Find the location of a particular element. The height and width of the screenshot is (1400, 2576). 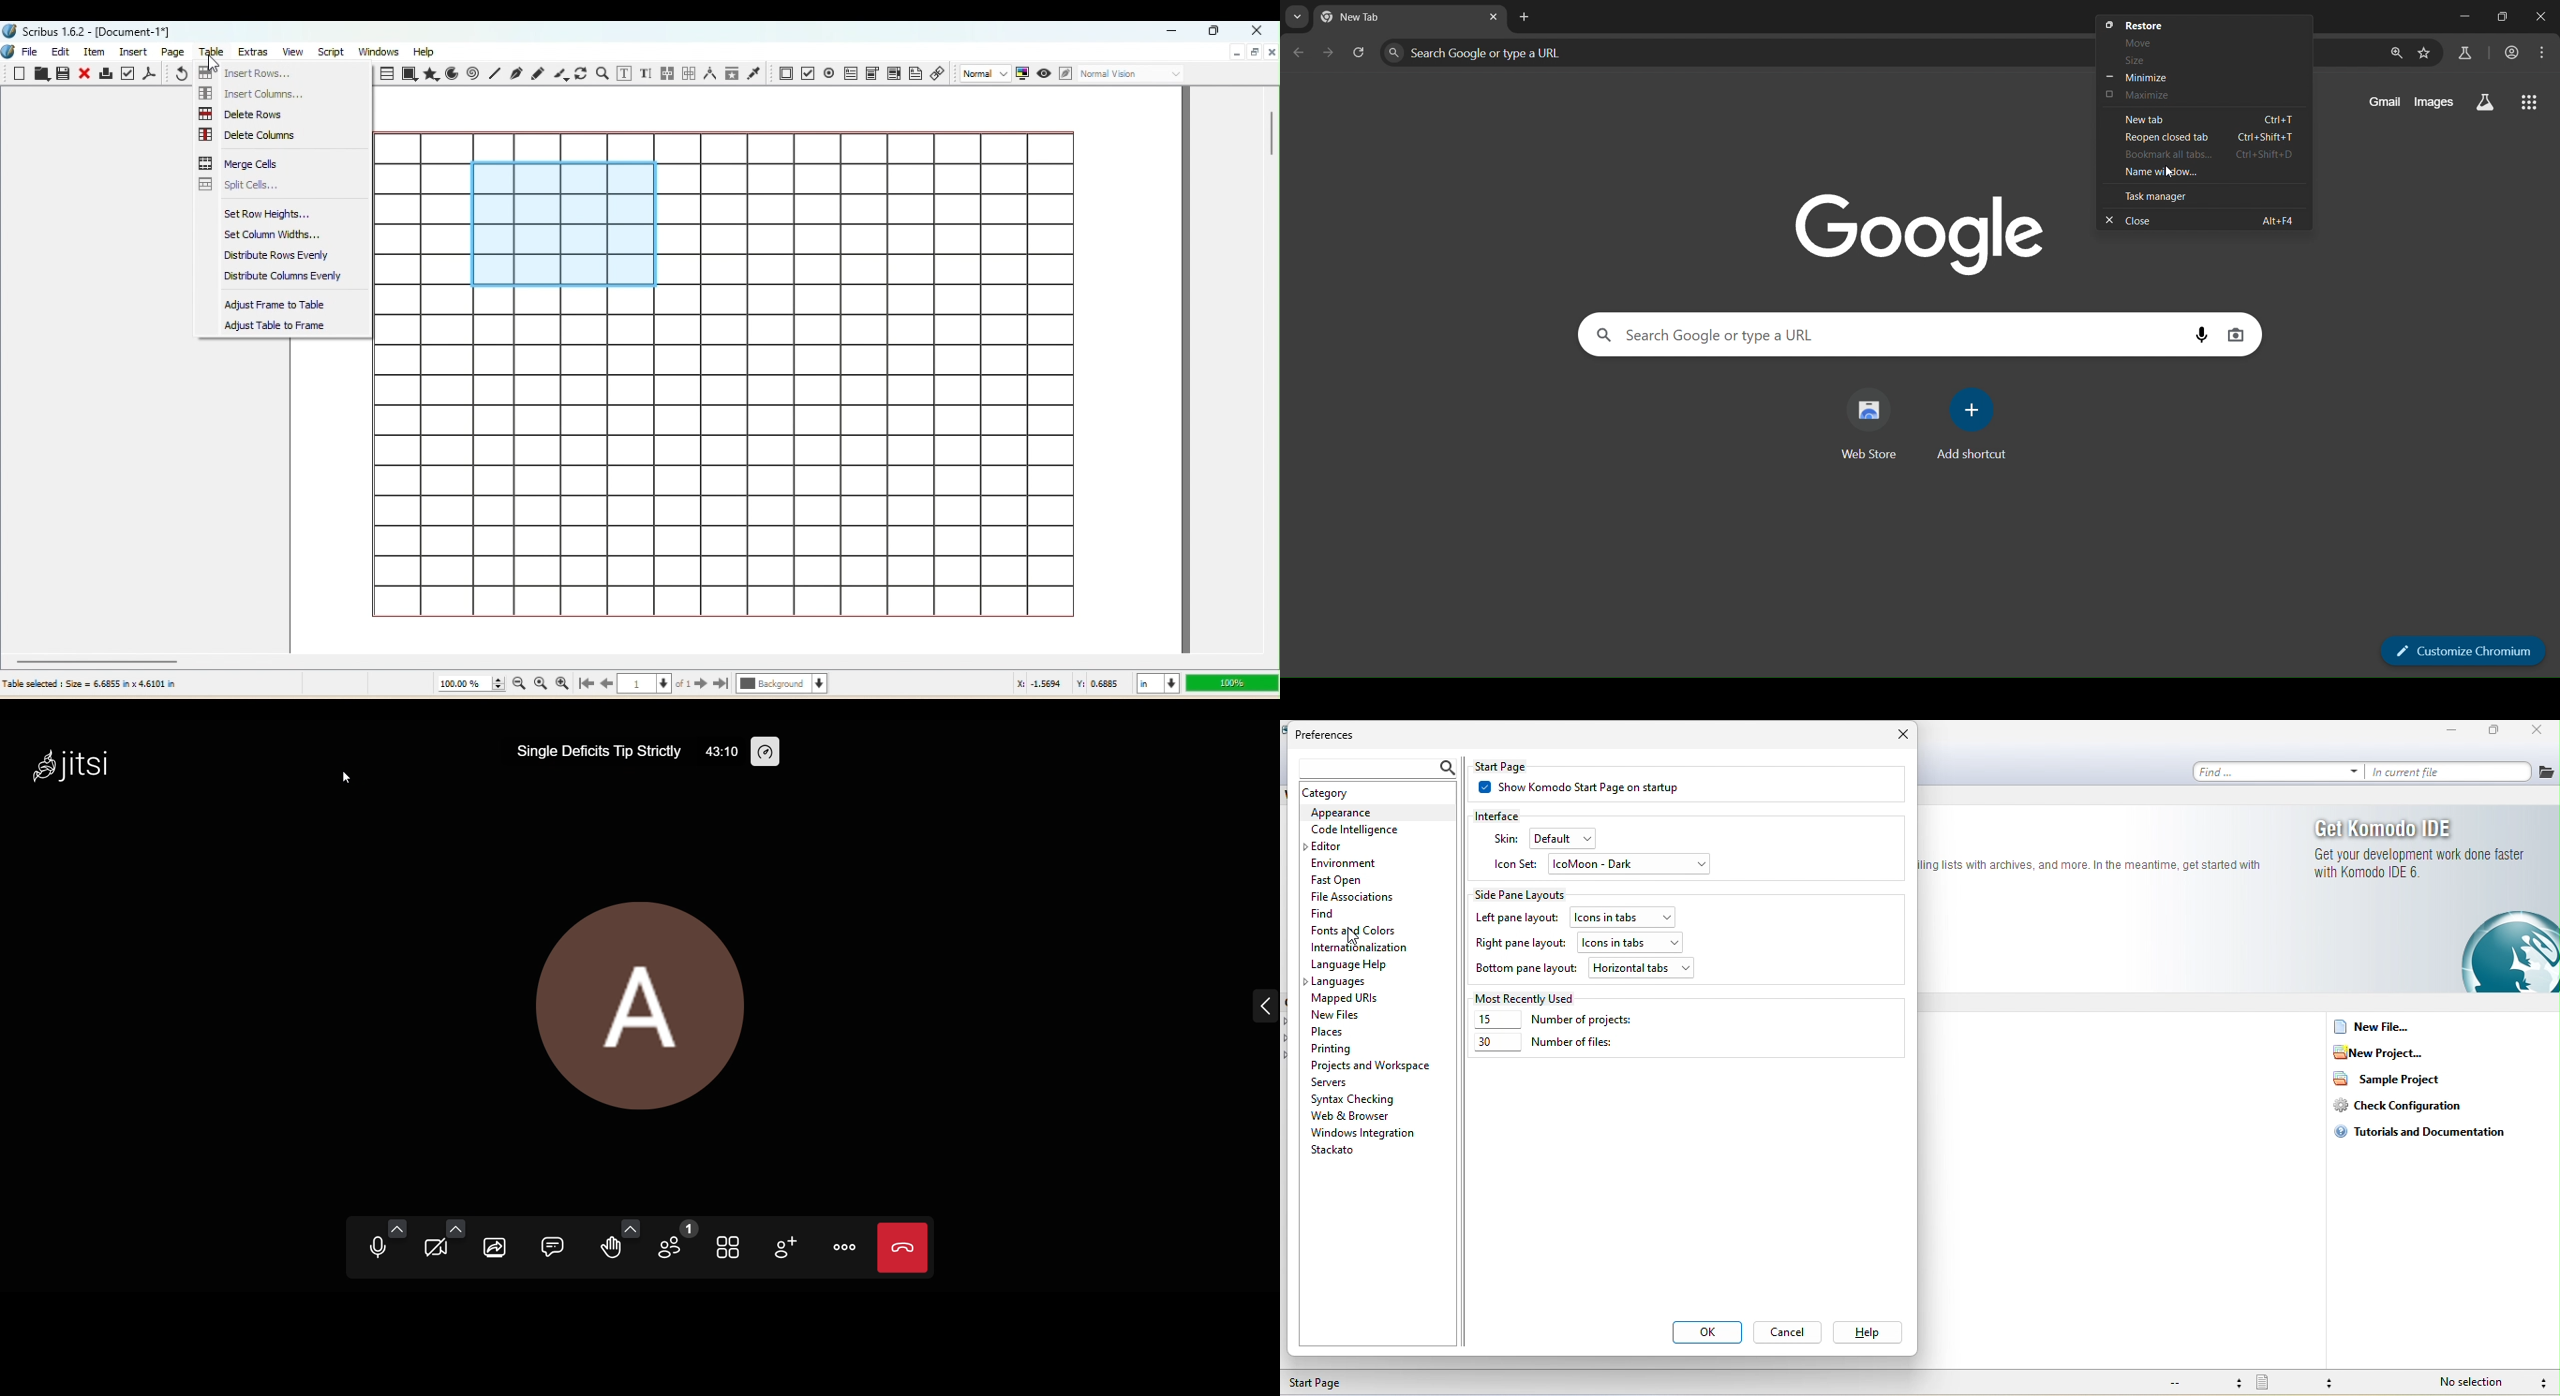

Edit text with story editor is located at coordinates (647, 73).